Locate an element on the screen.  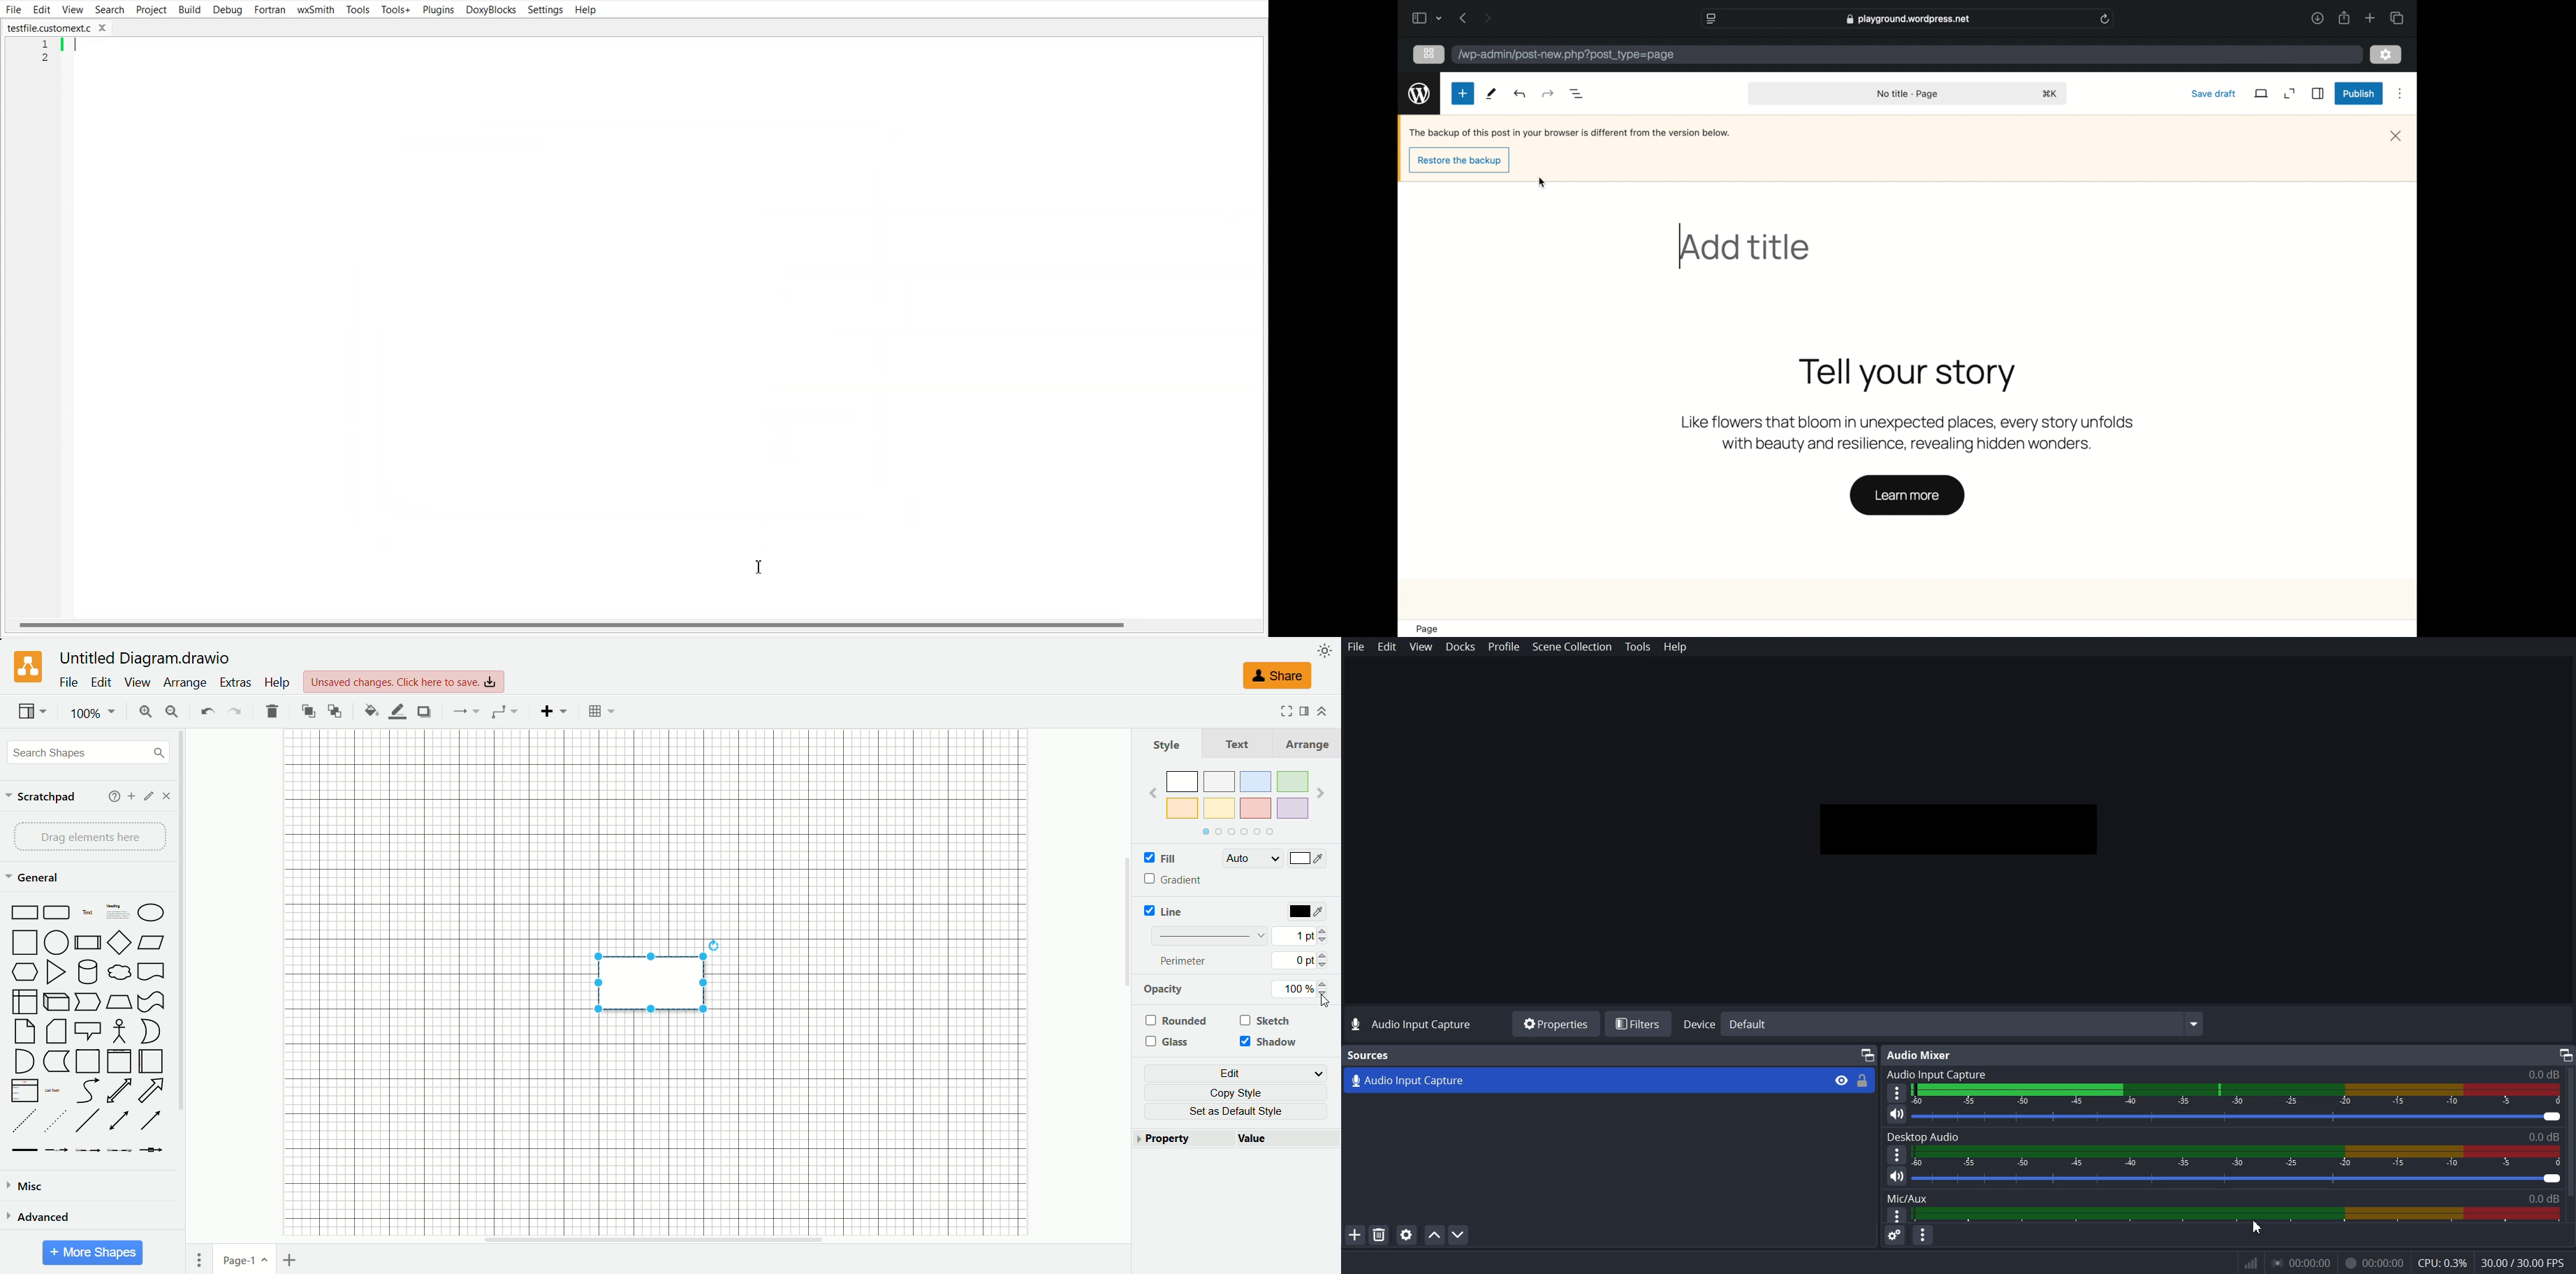
color is located at coordinates (1307, 860).